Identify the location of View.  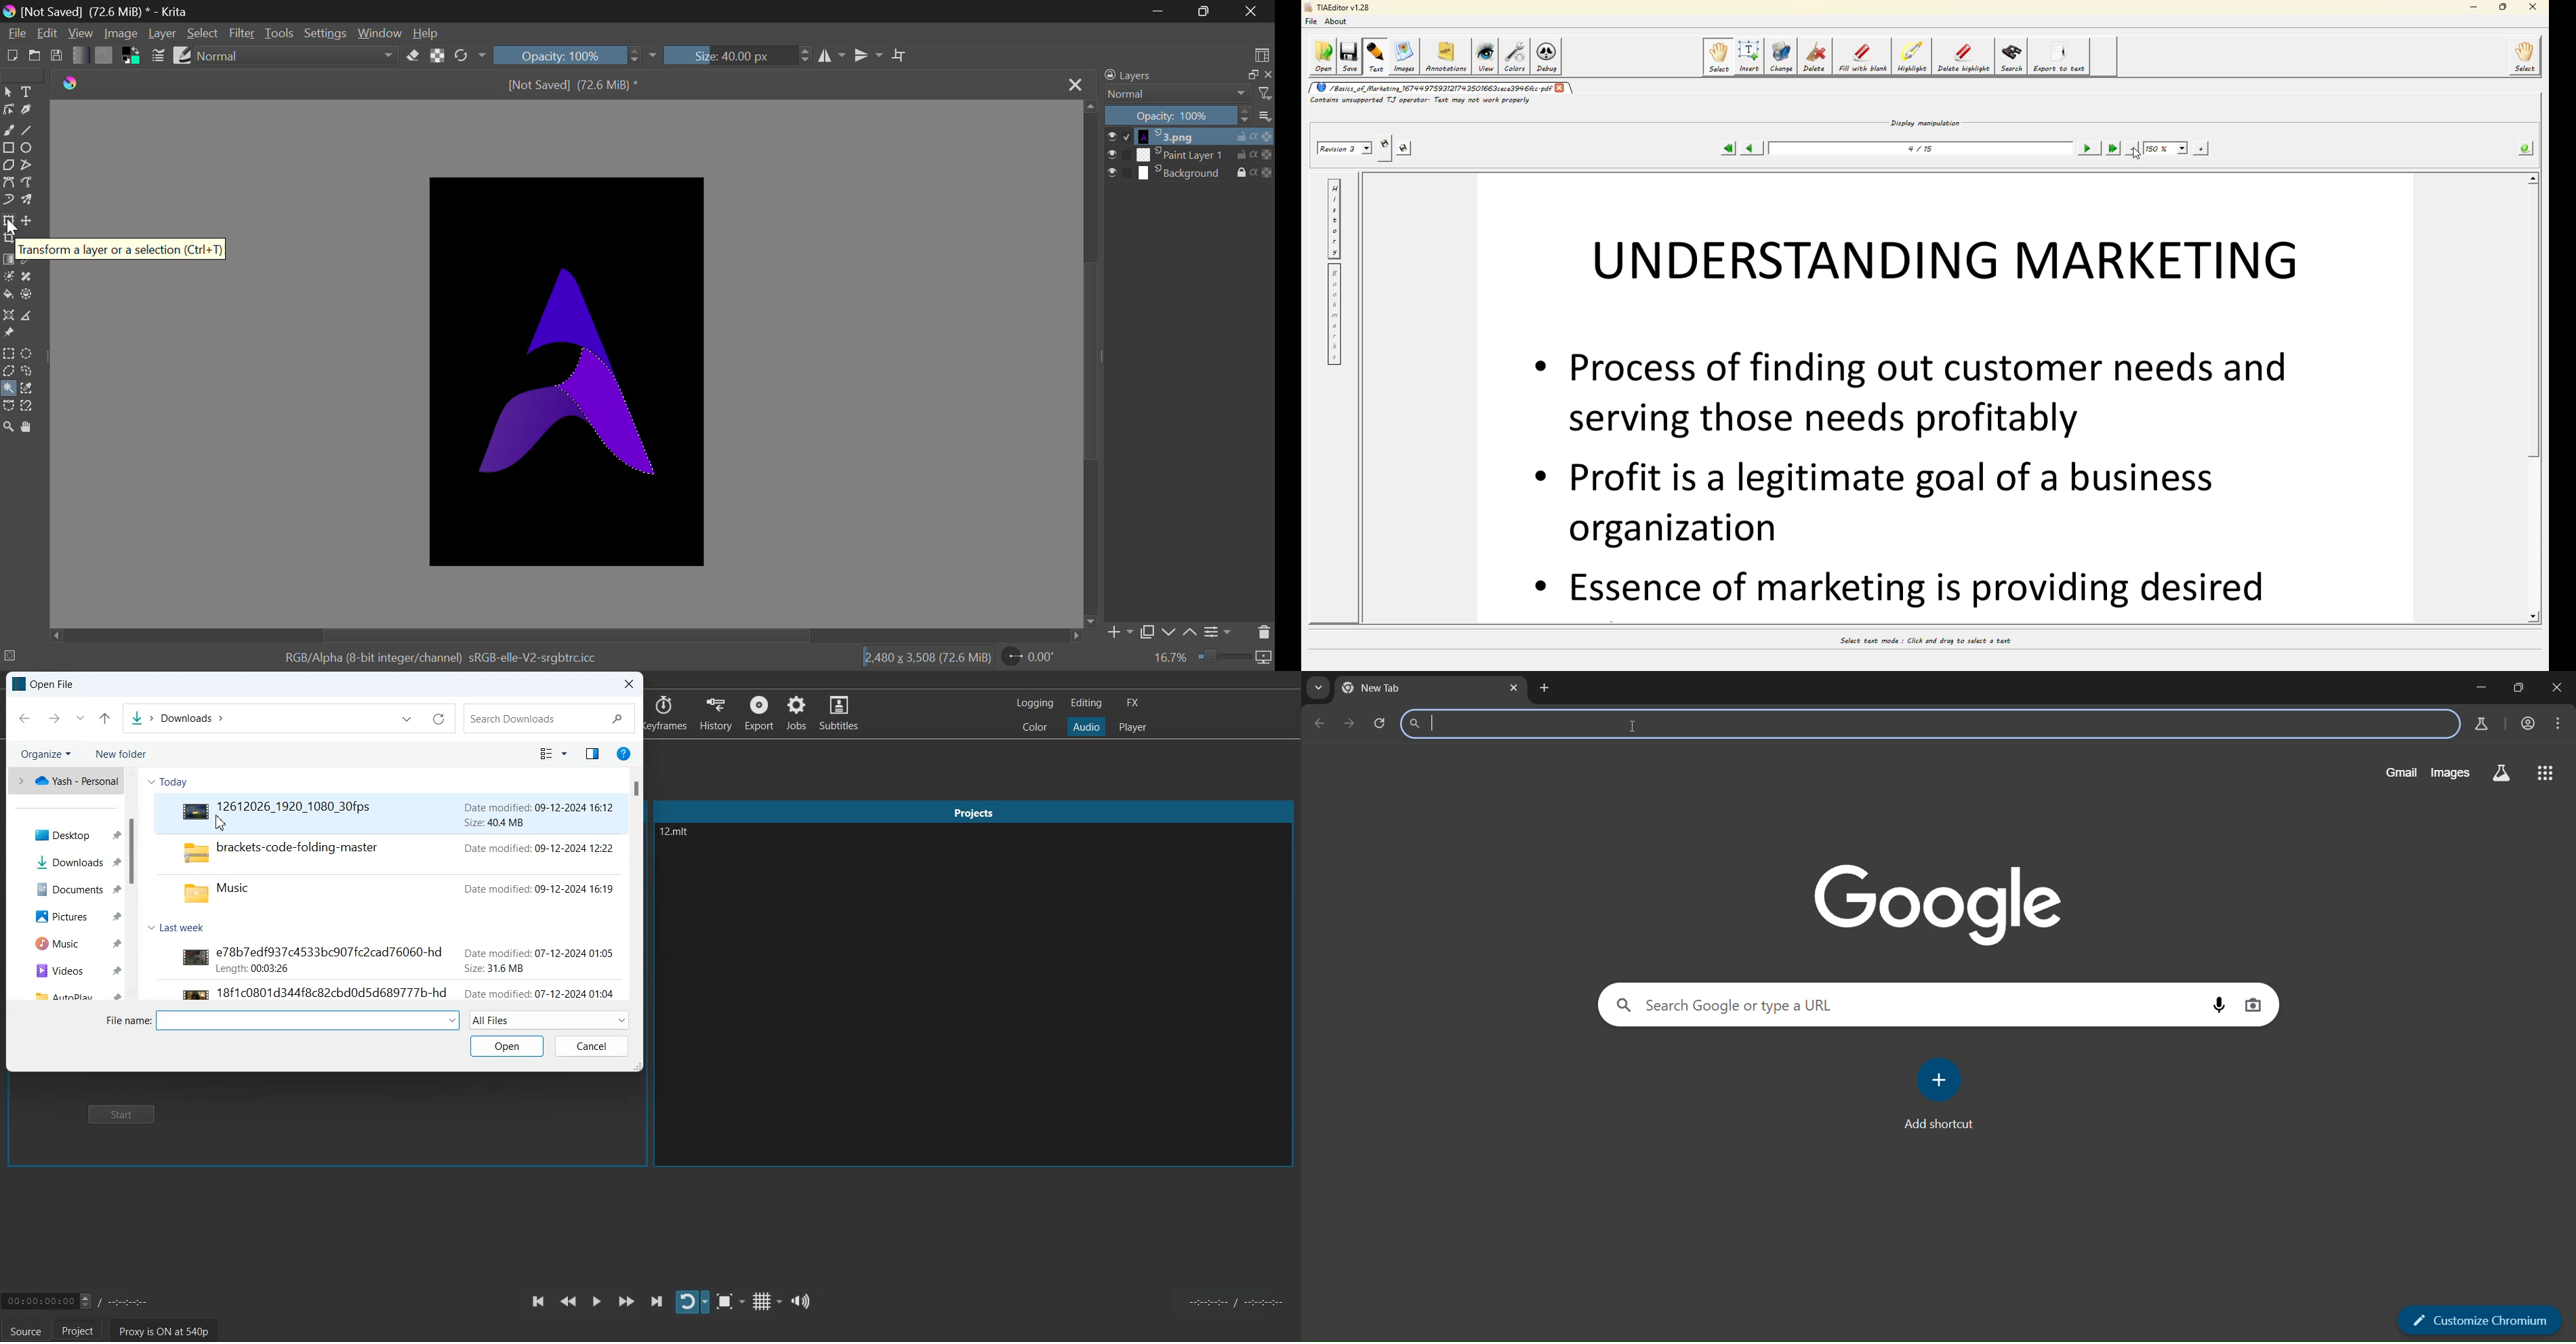
(81, 33).